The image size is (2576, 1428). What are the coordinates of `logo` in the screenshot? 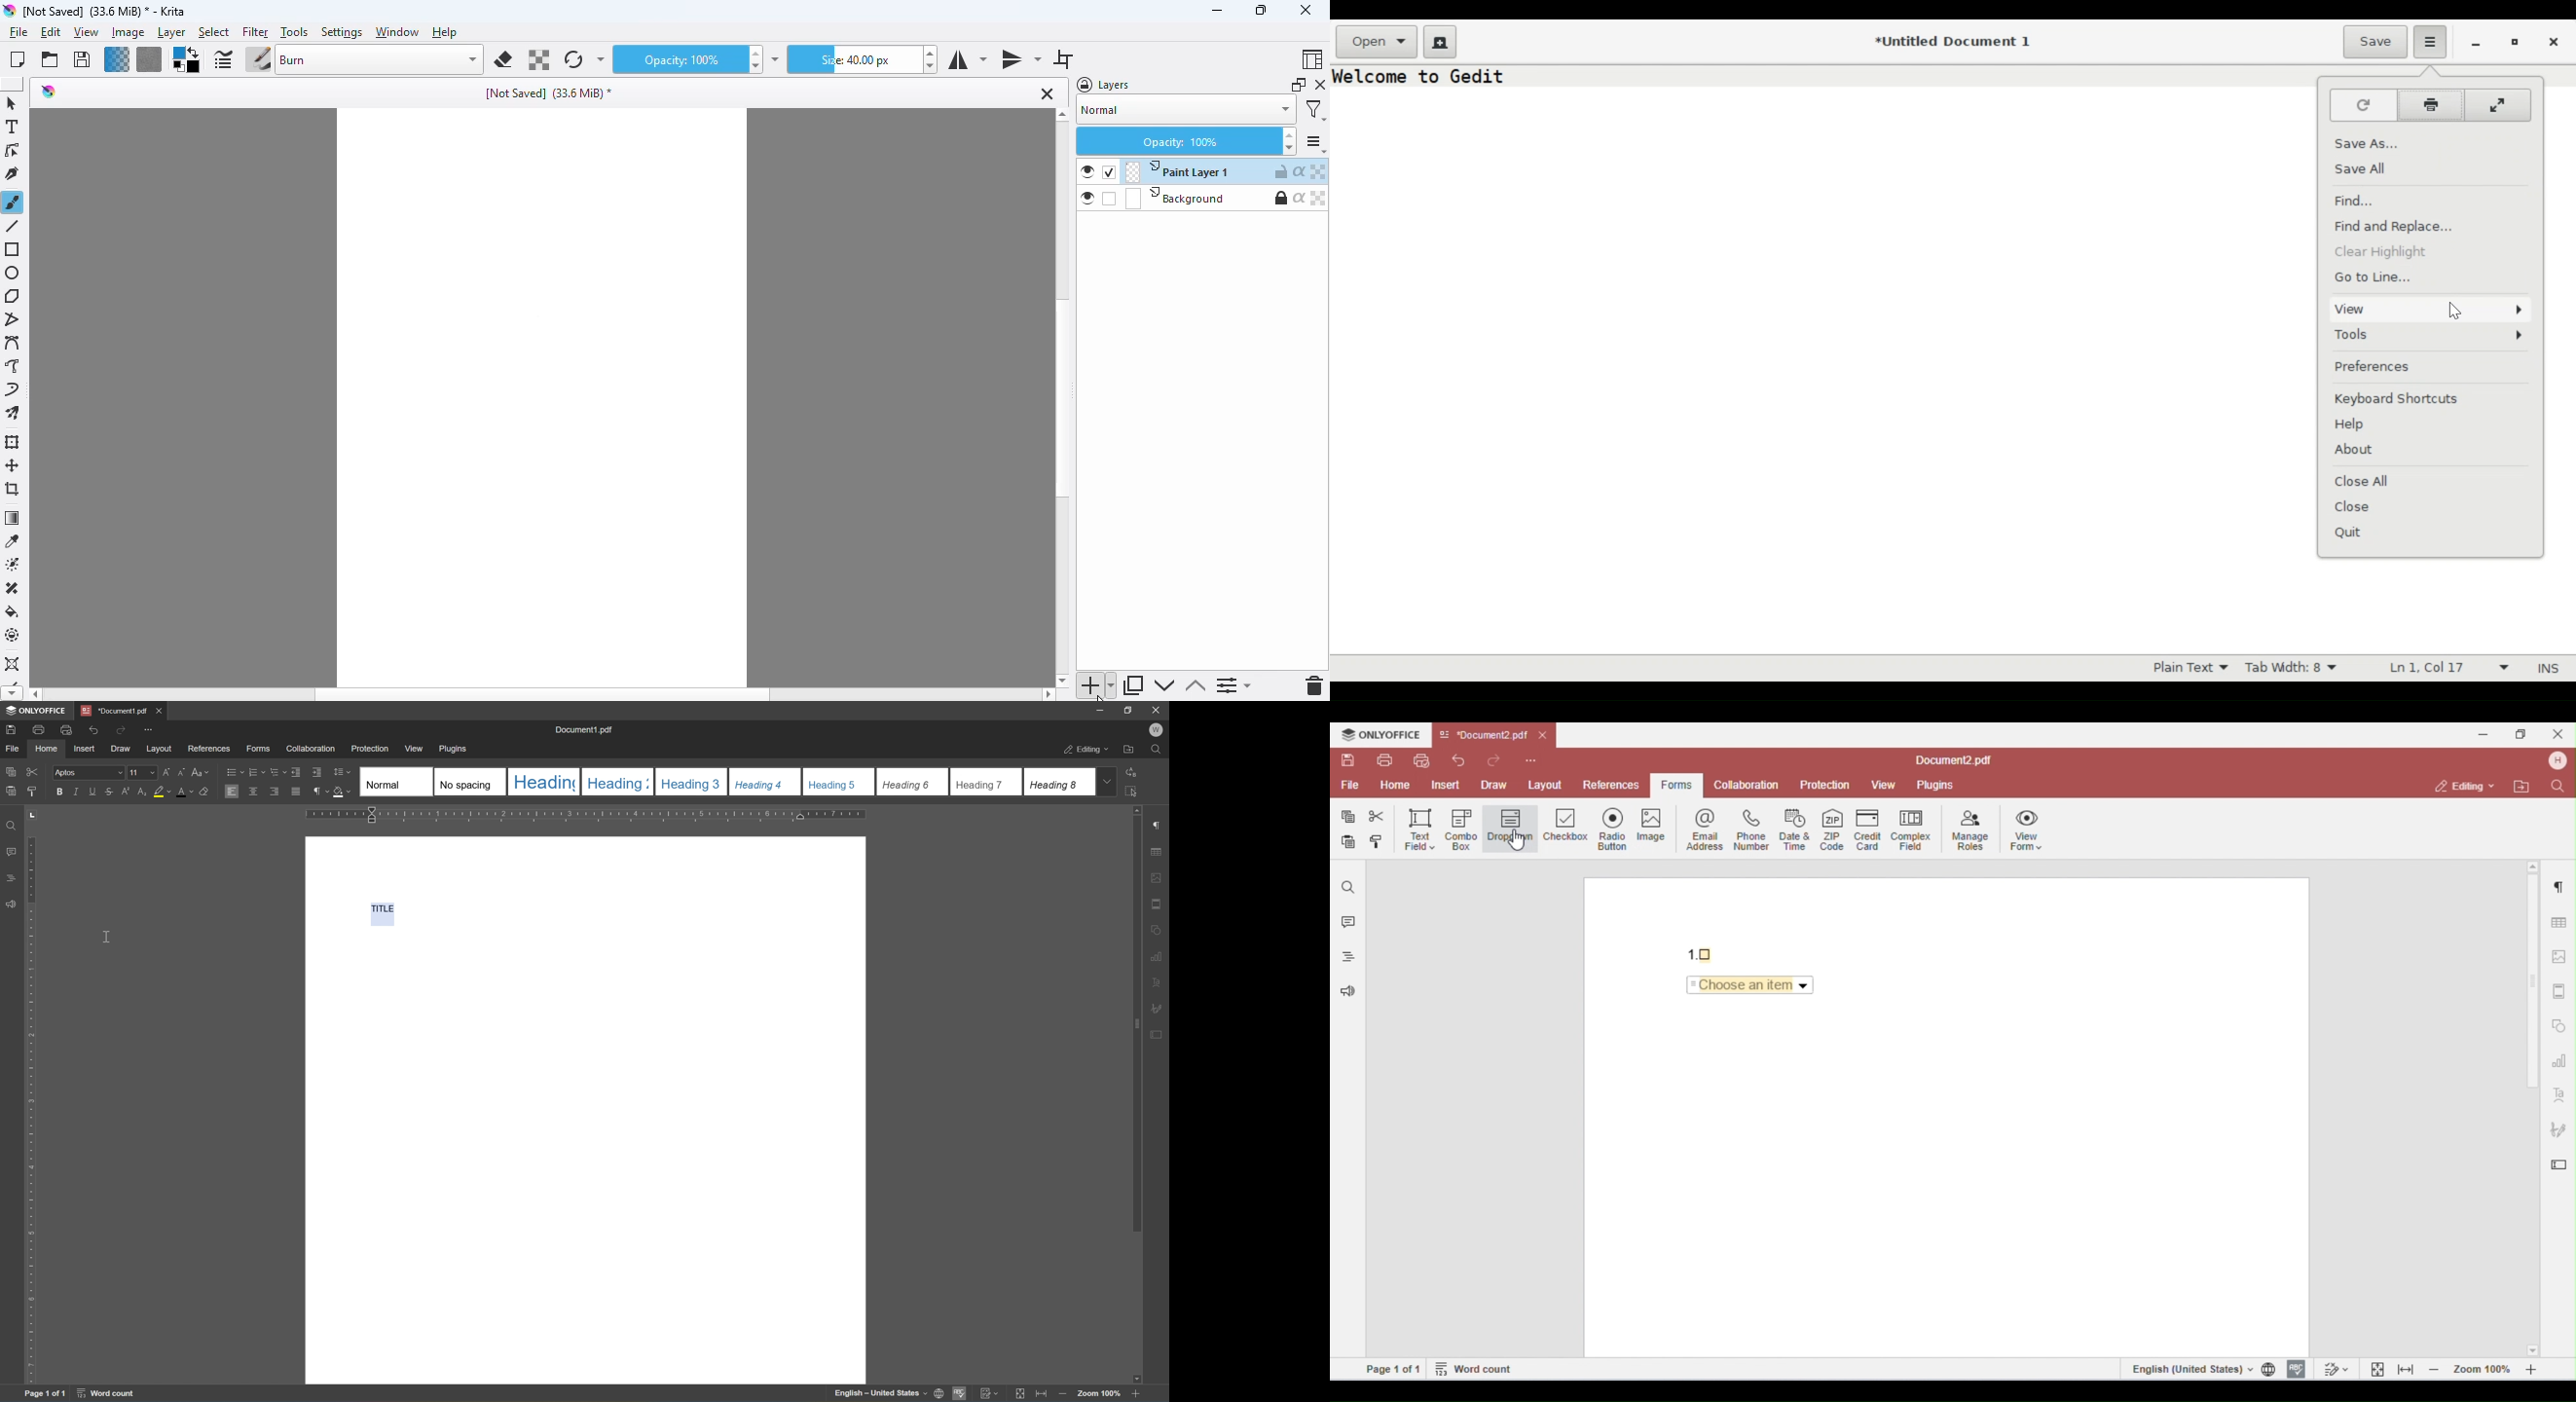 It's located at (49, 91).